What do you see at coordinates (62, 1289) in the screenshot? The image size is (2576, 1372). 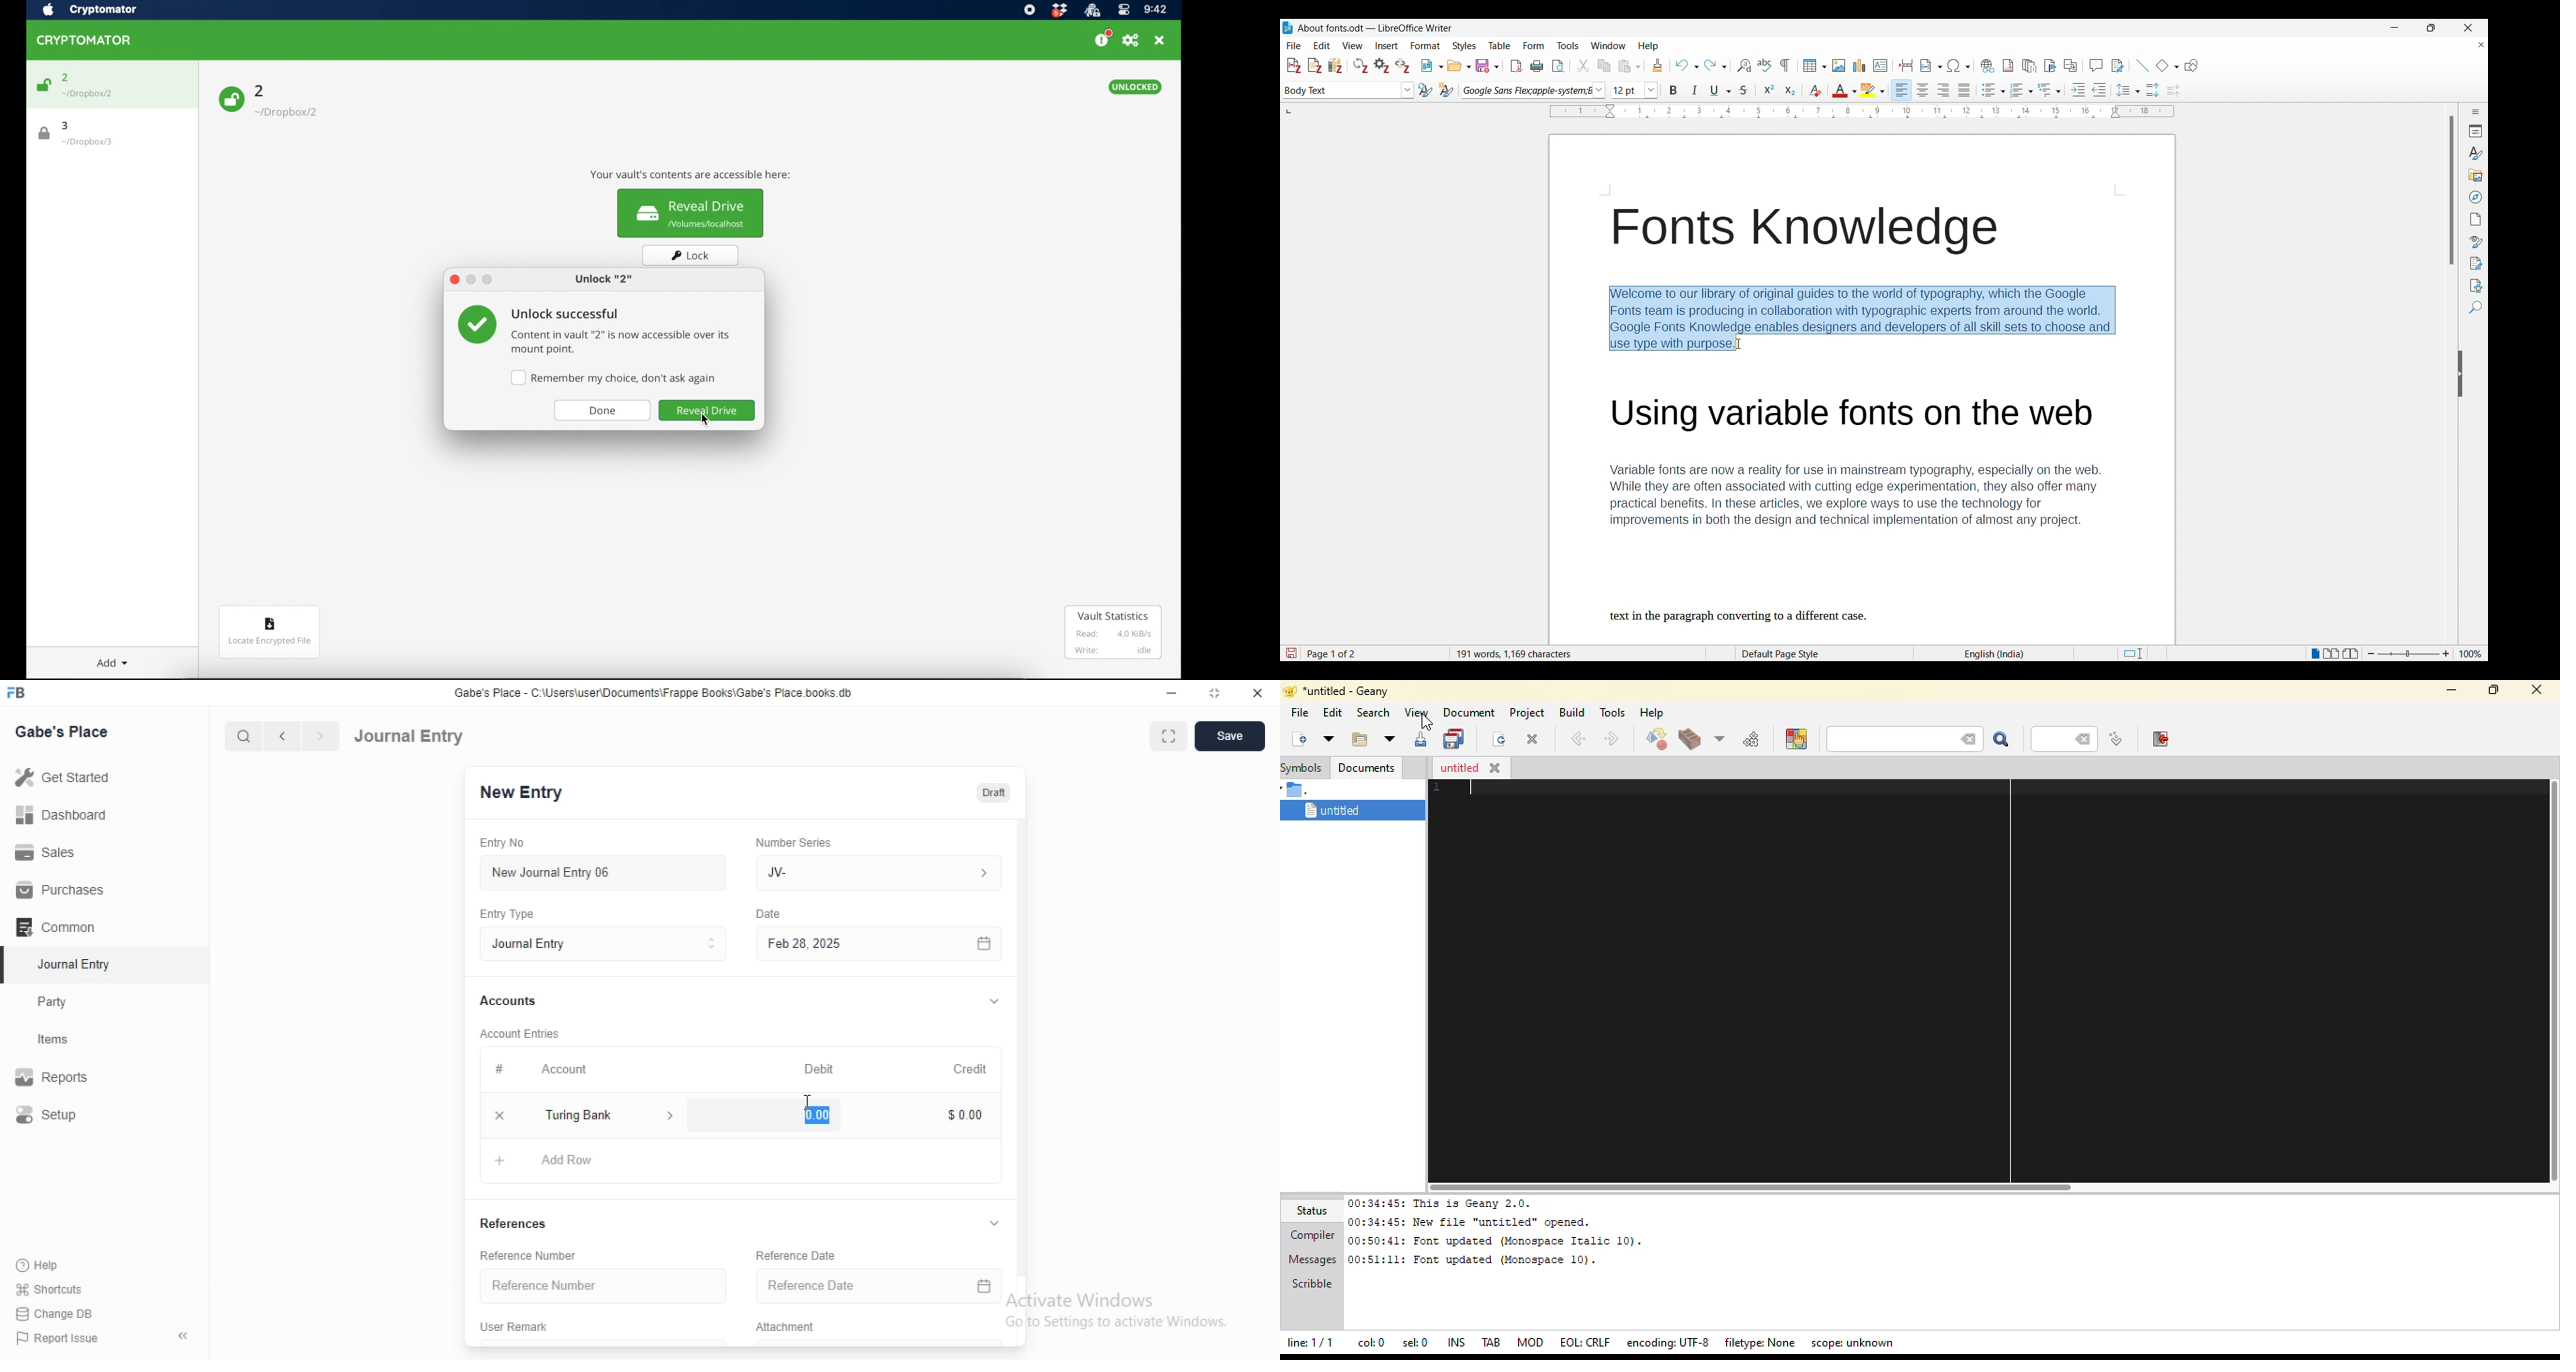 I see `‘Shortcuts` at bounding box center [62, 1289].